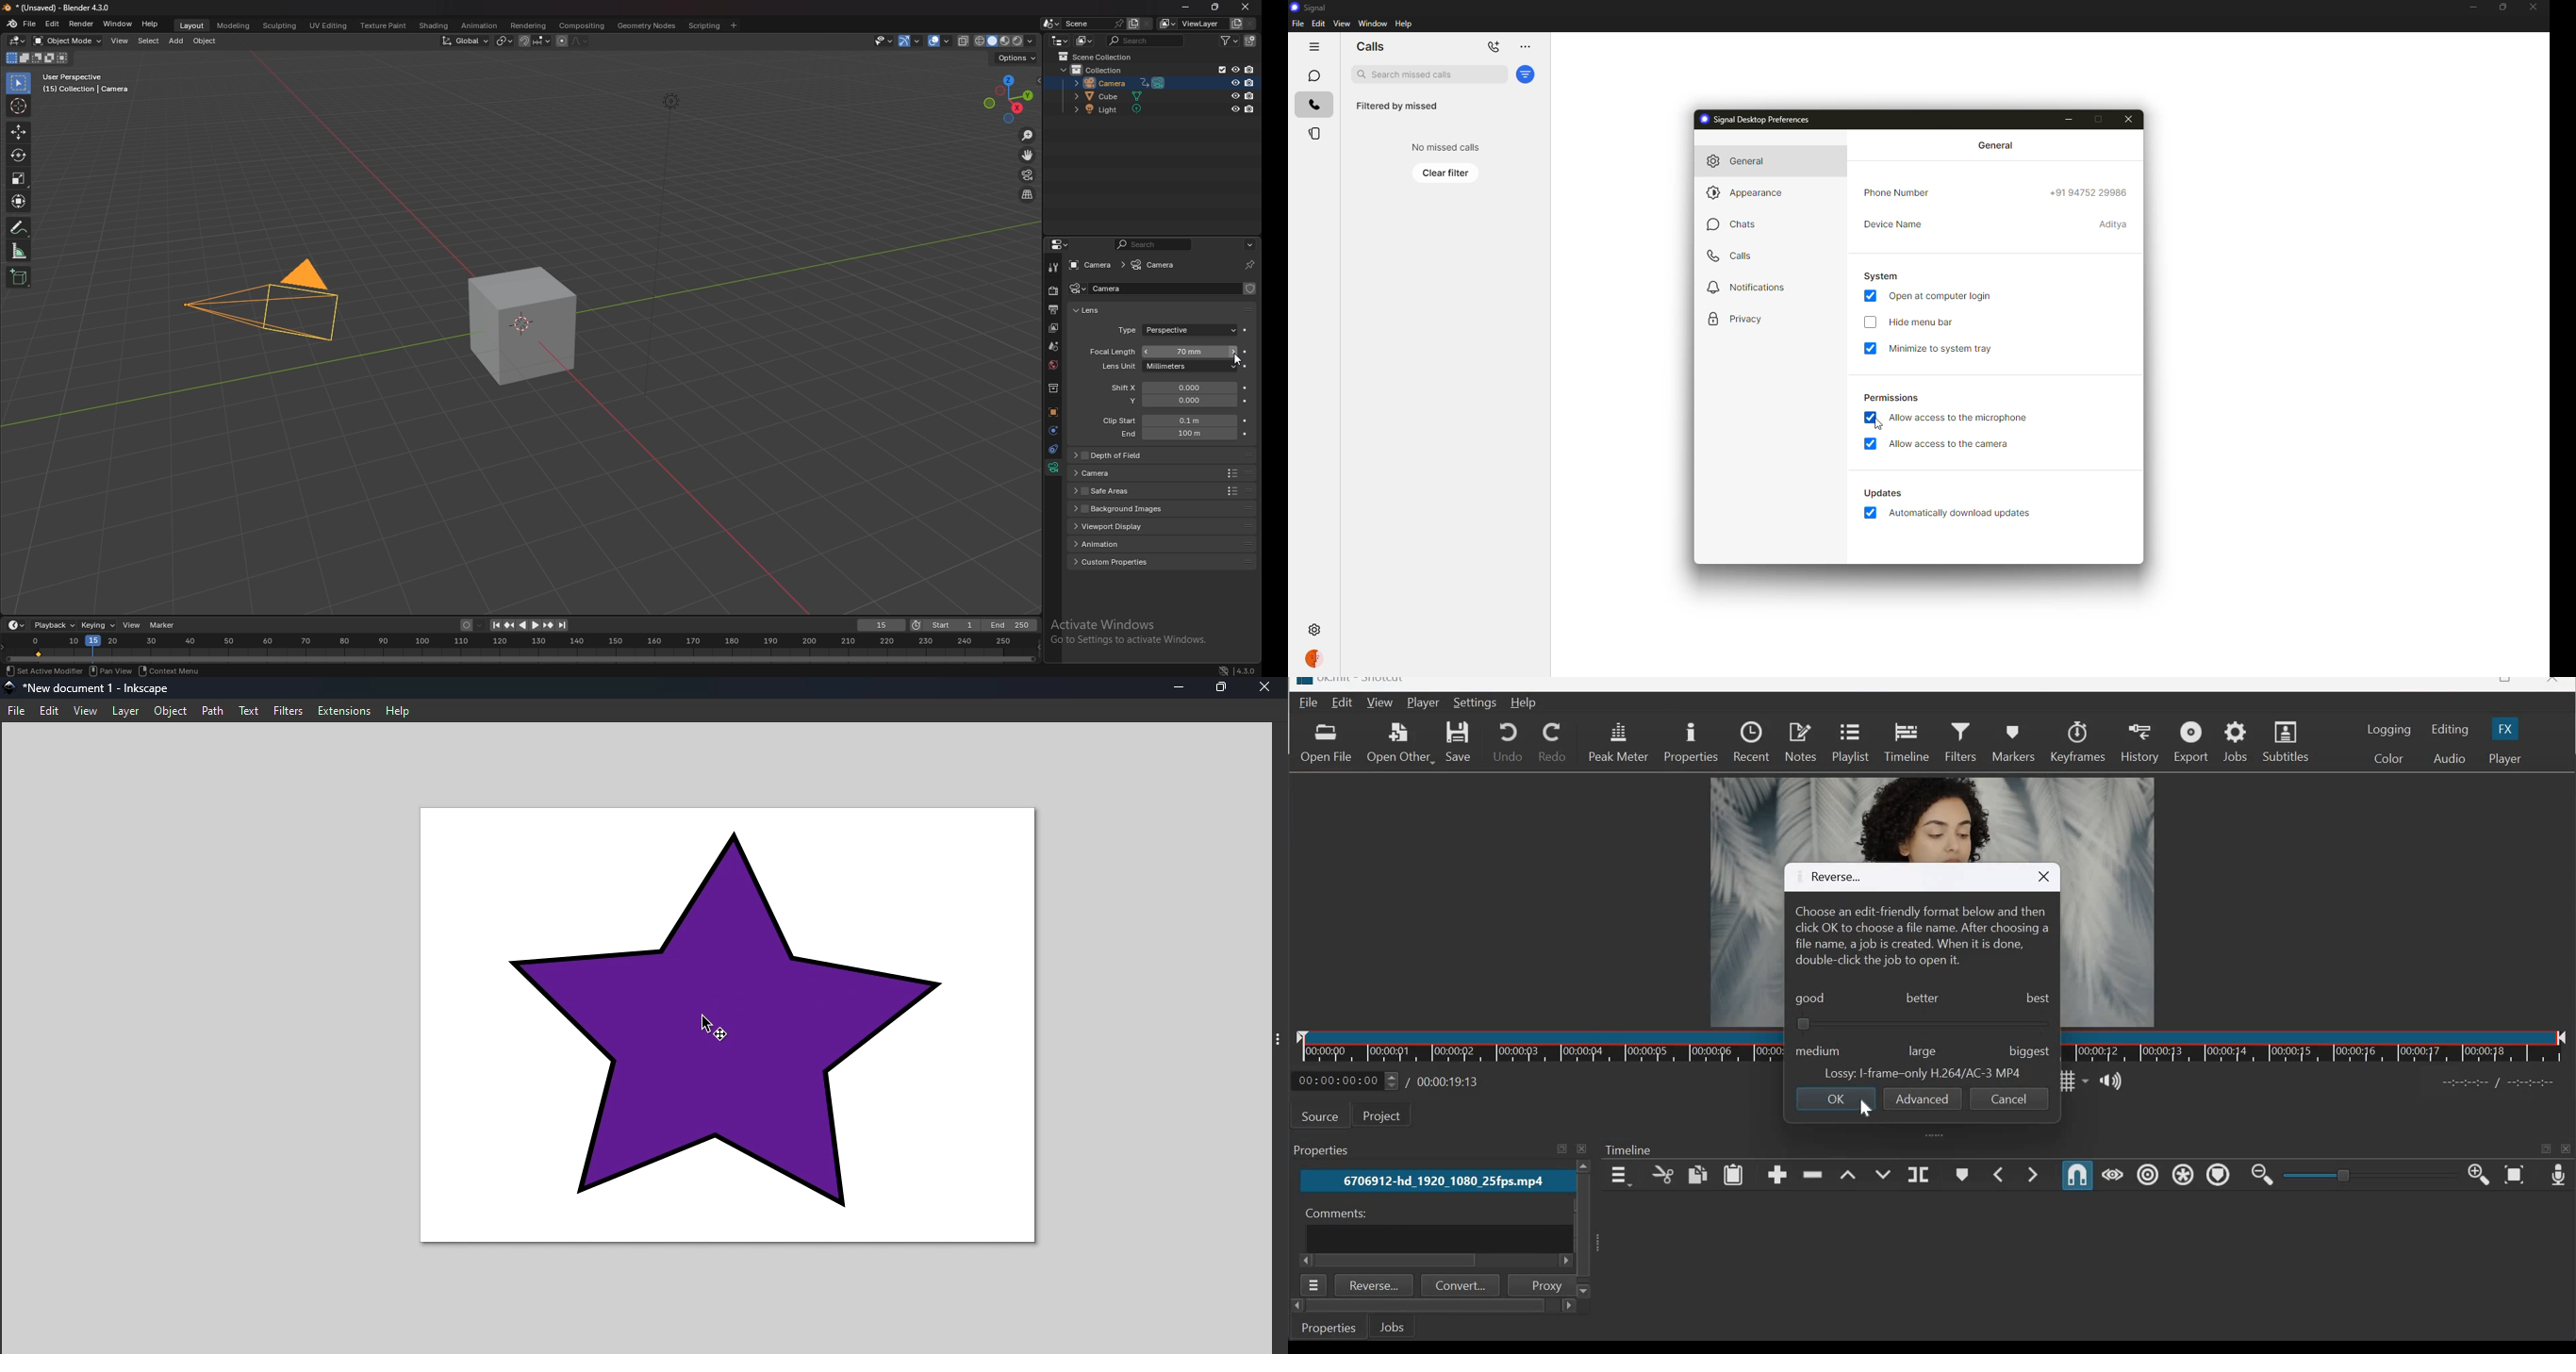 This screenshot has width=2576, height=1372. I want to click on Scrub while dragging, so click(2112, 1175).